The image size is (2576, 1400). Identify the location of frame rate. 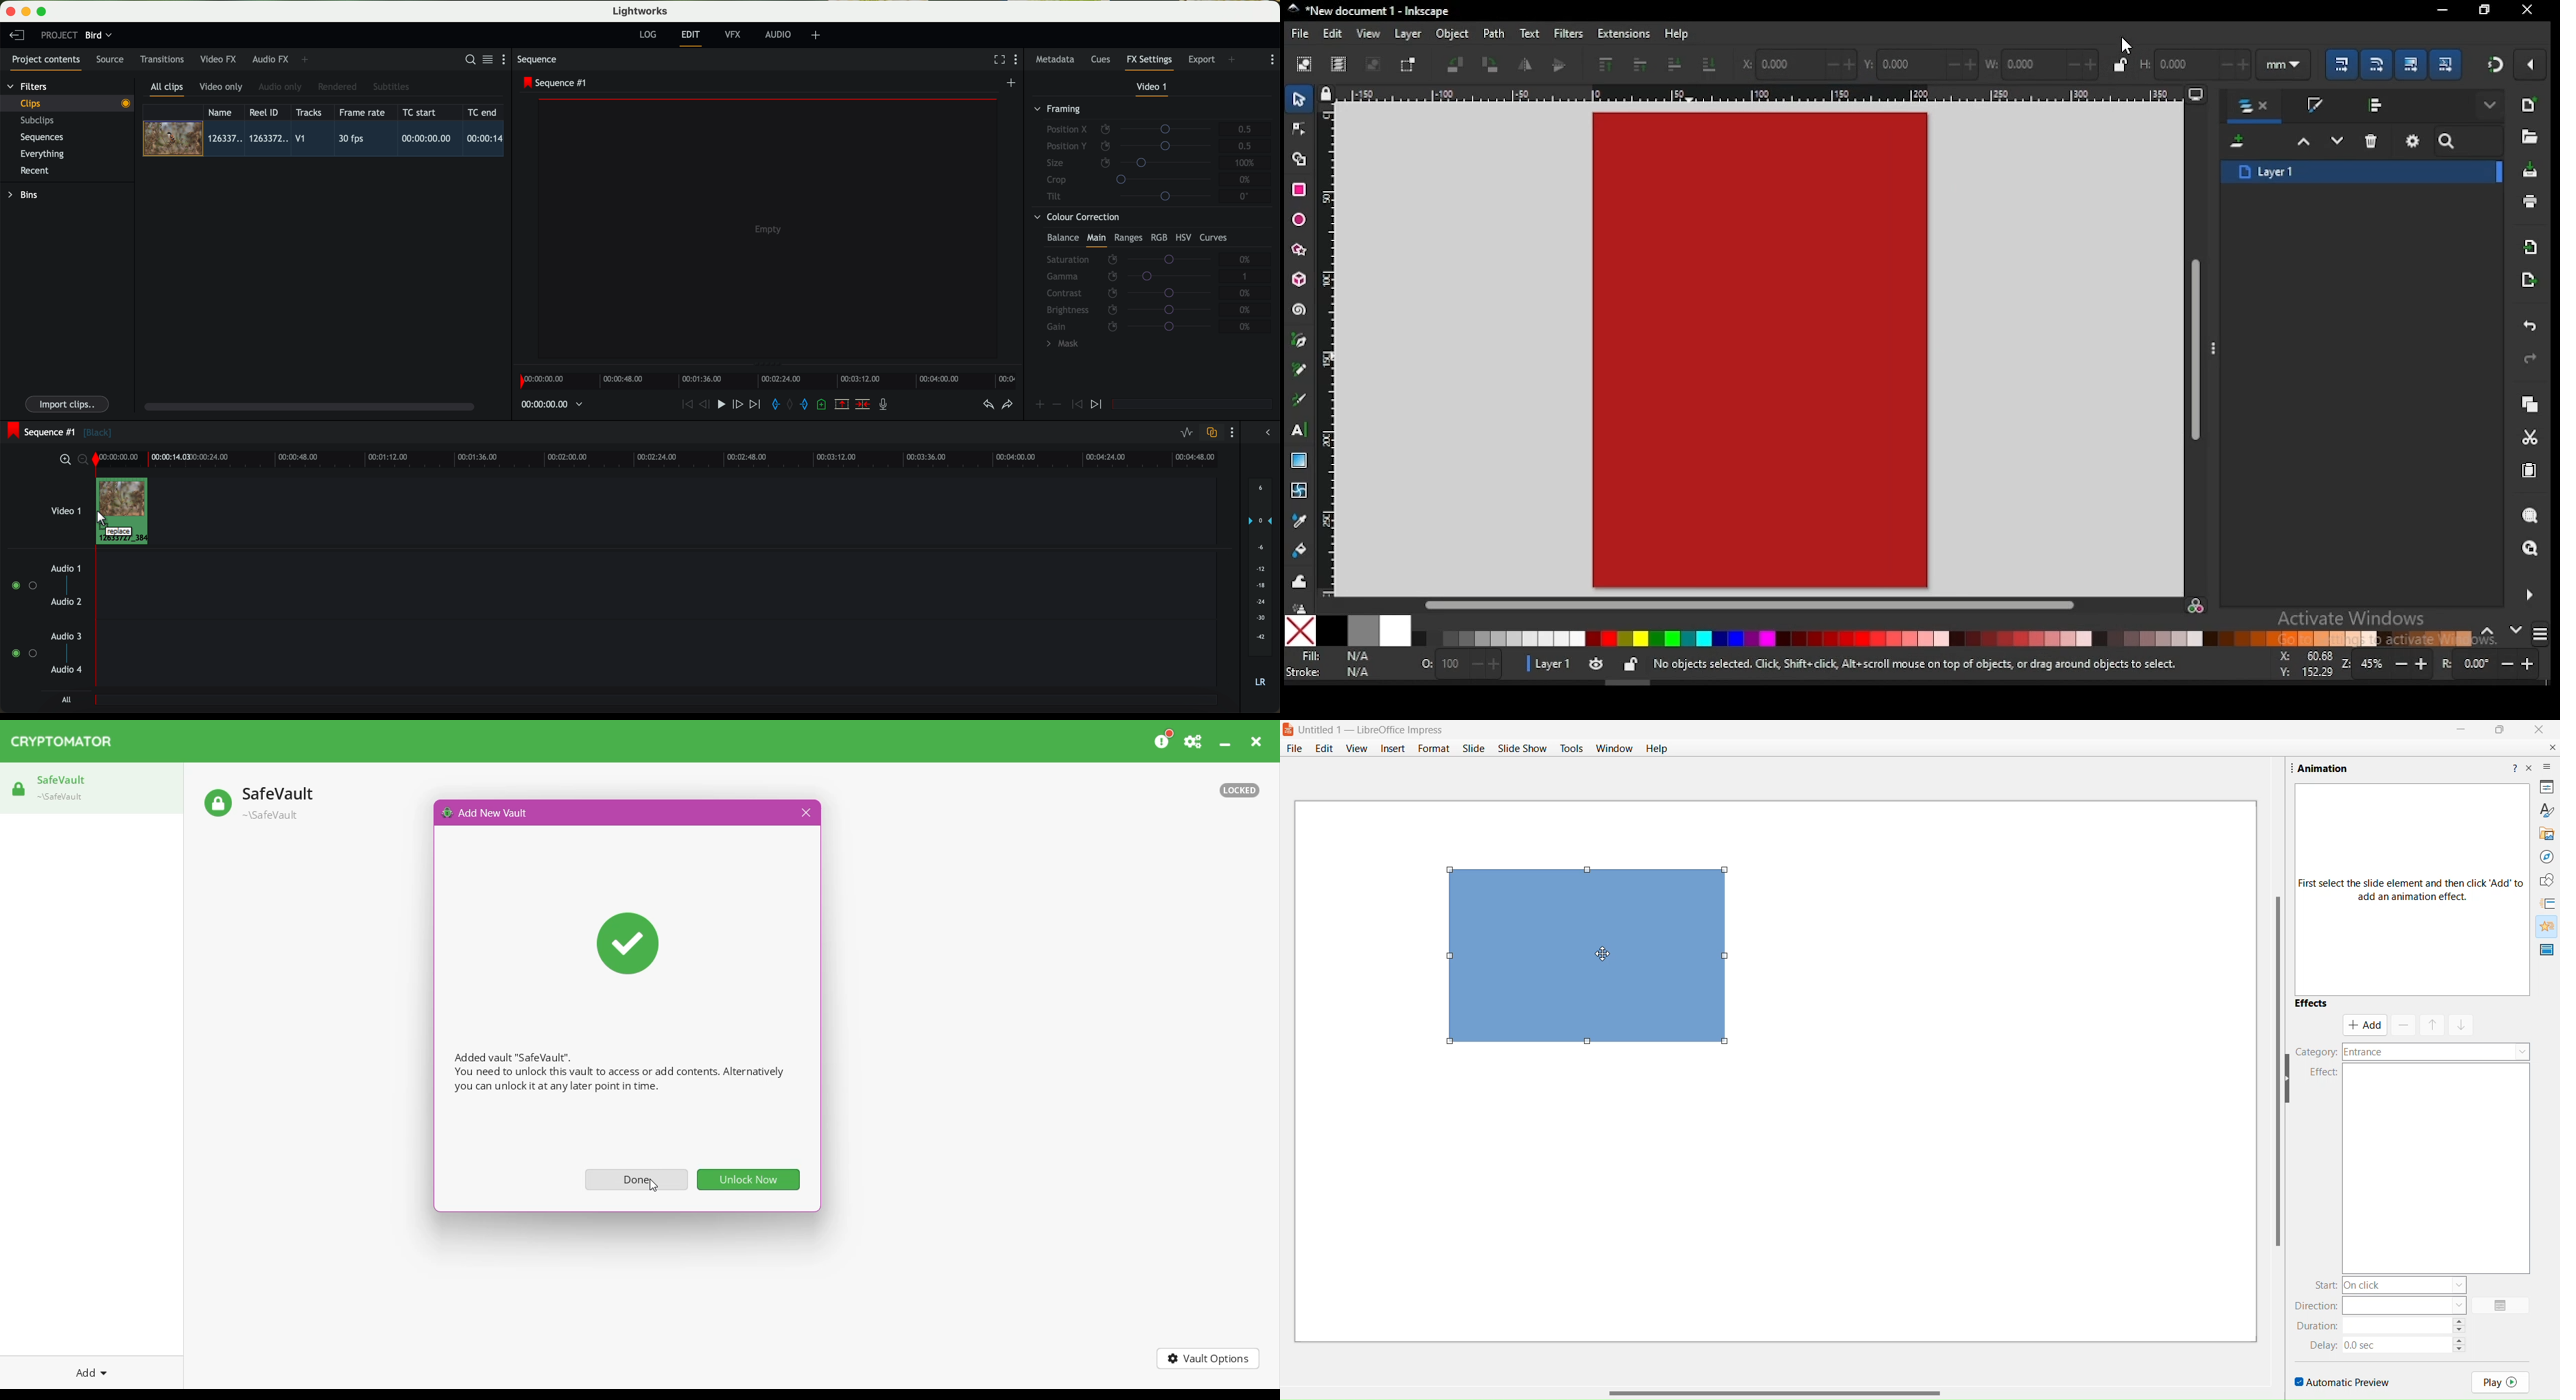
(362, 113).